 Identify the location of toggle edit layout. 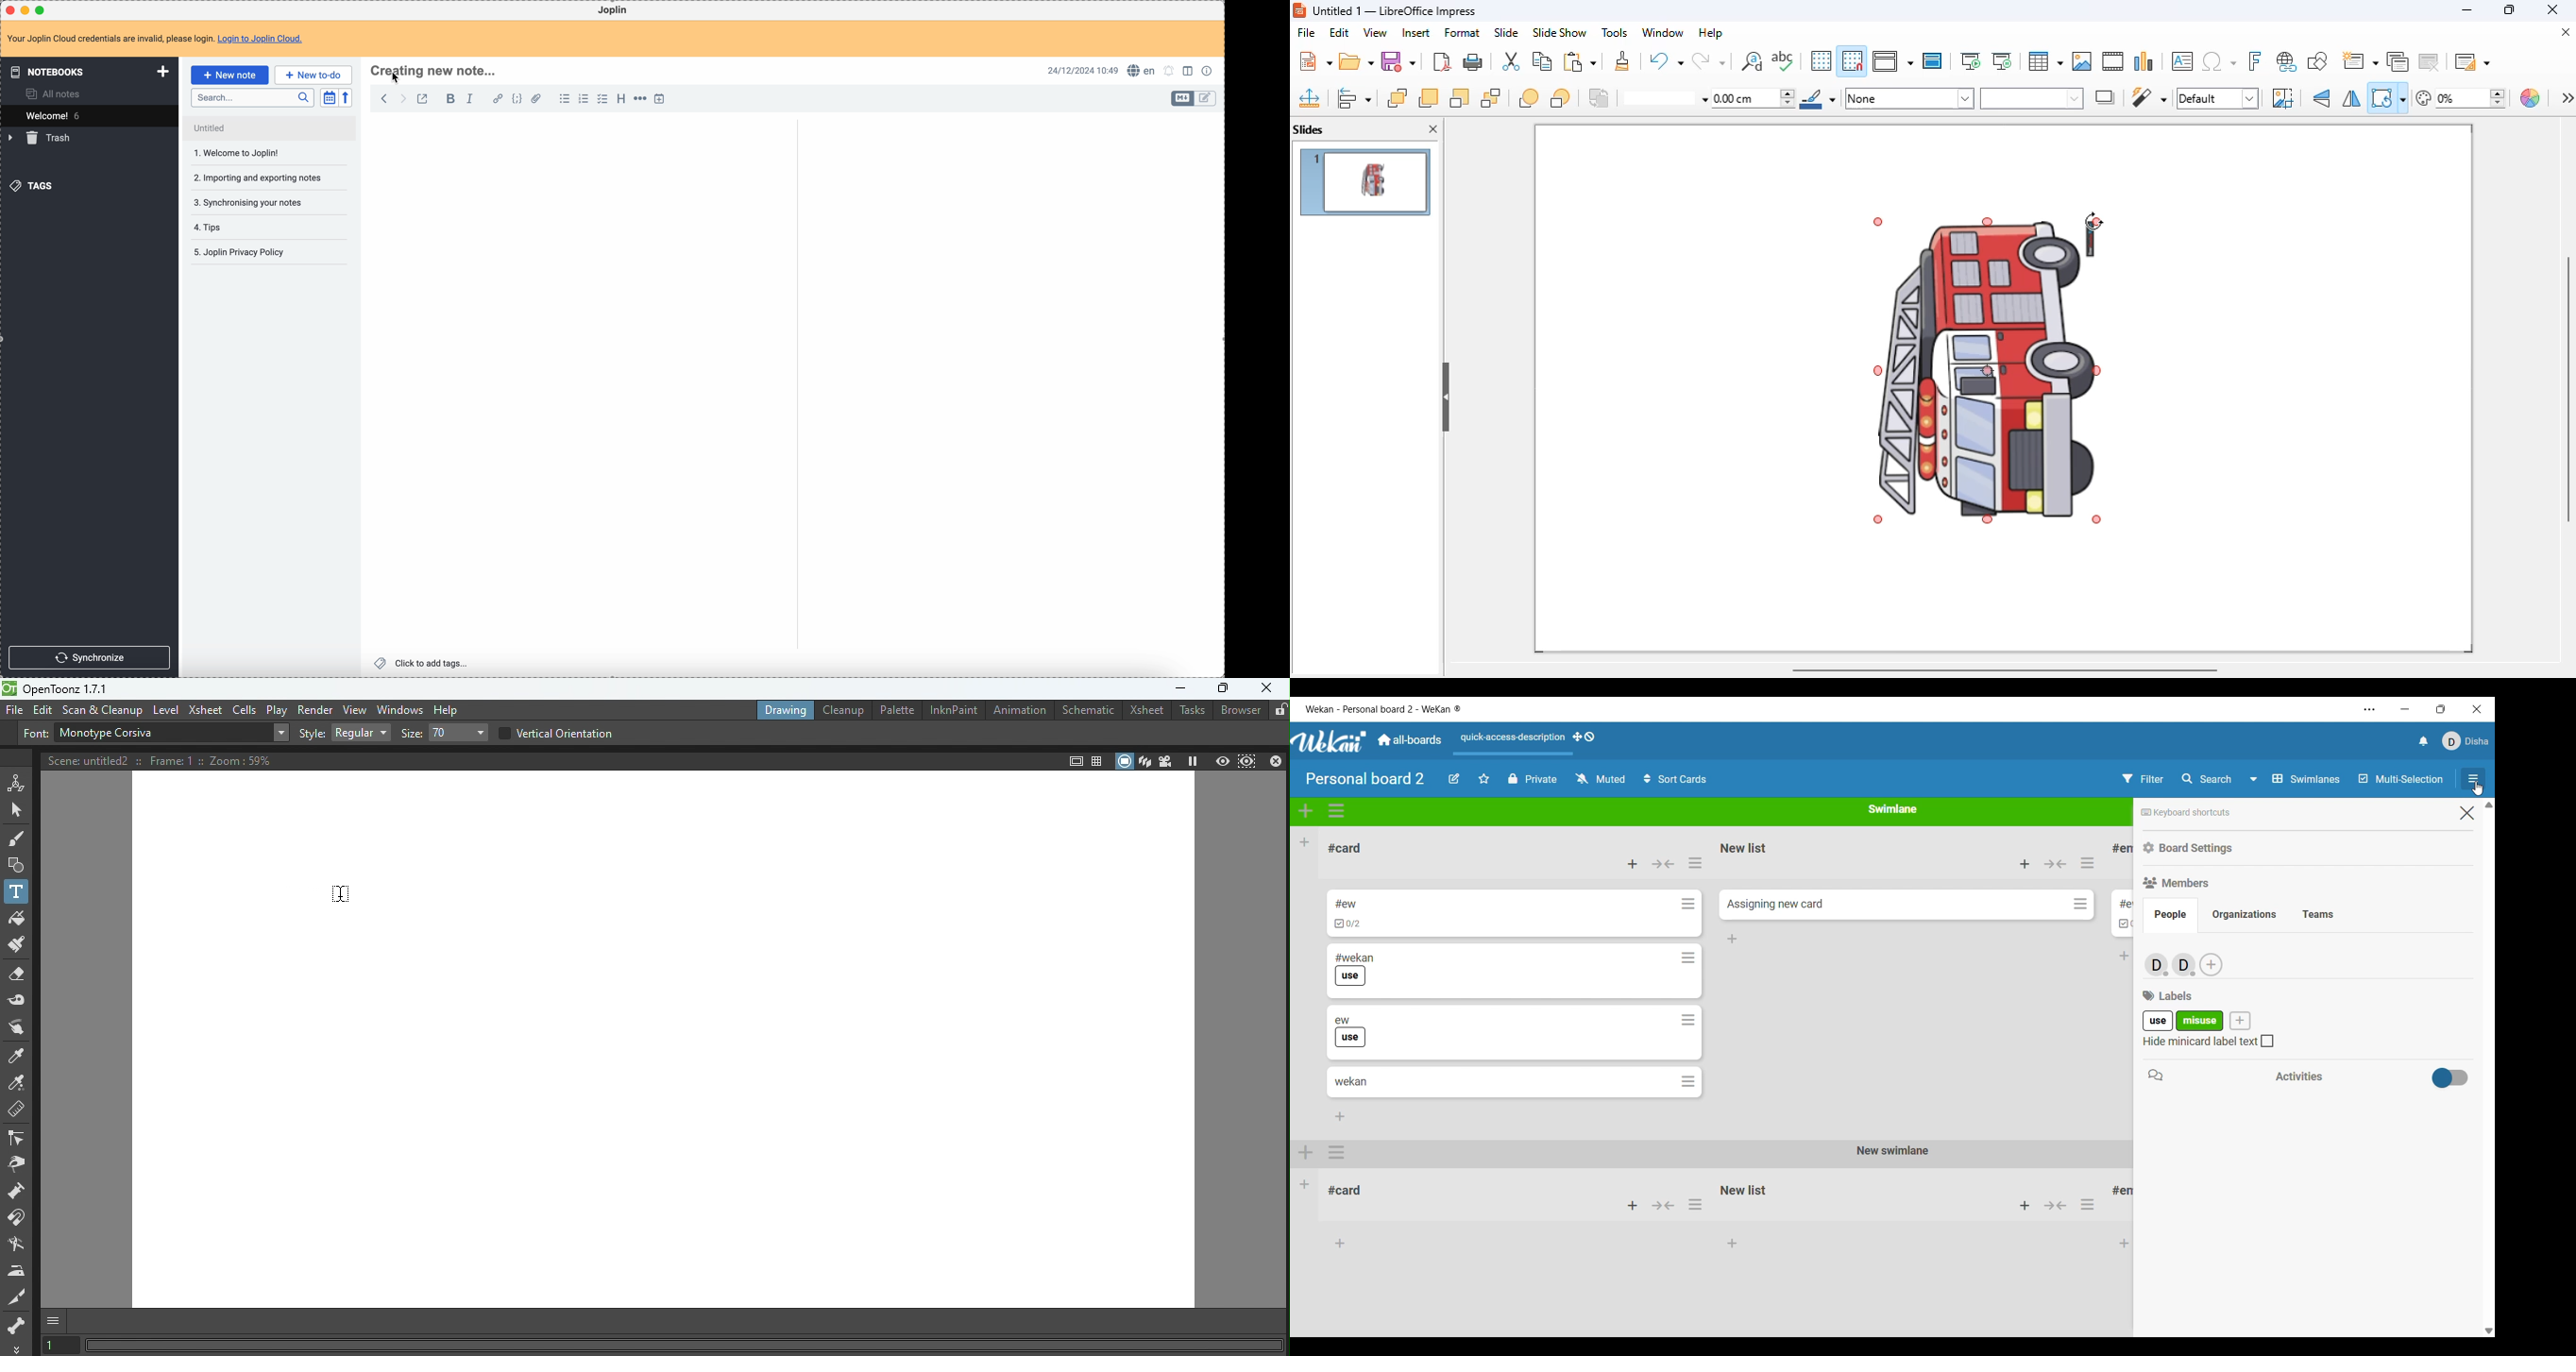
(1206, 98).